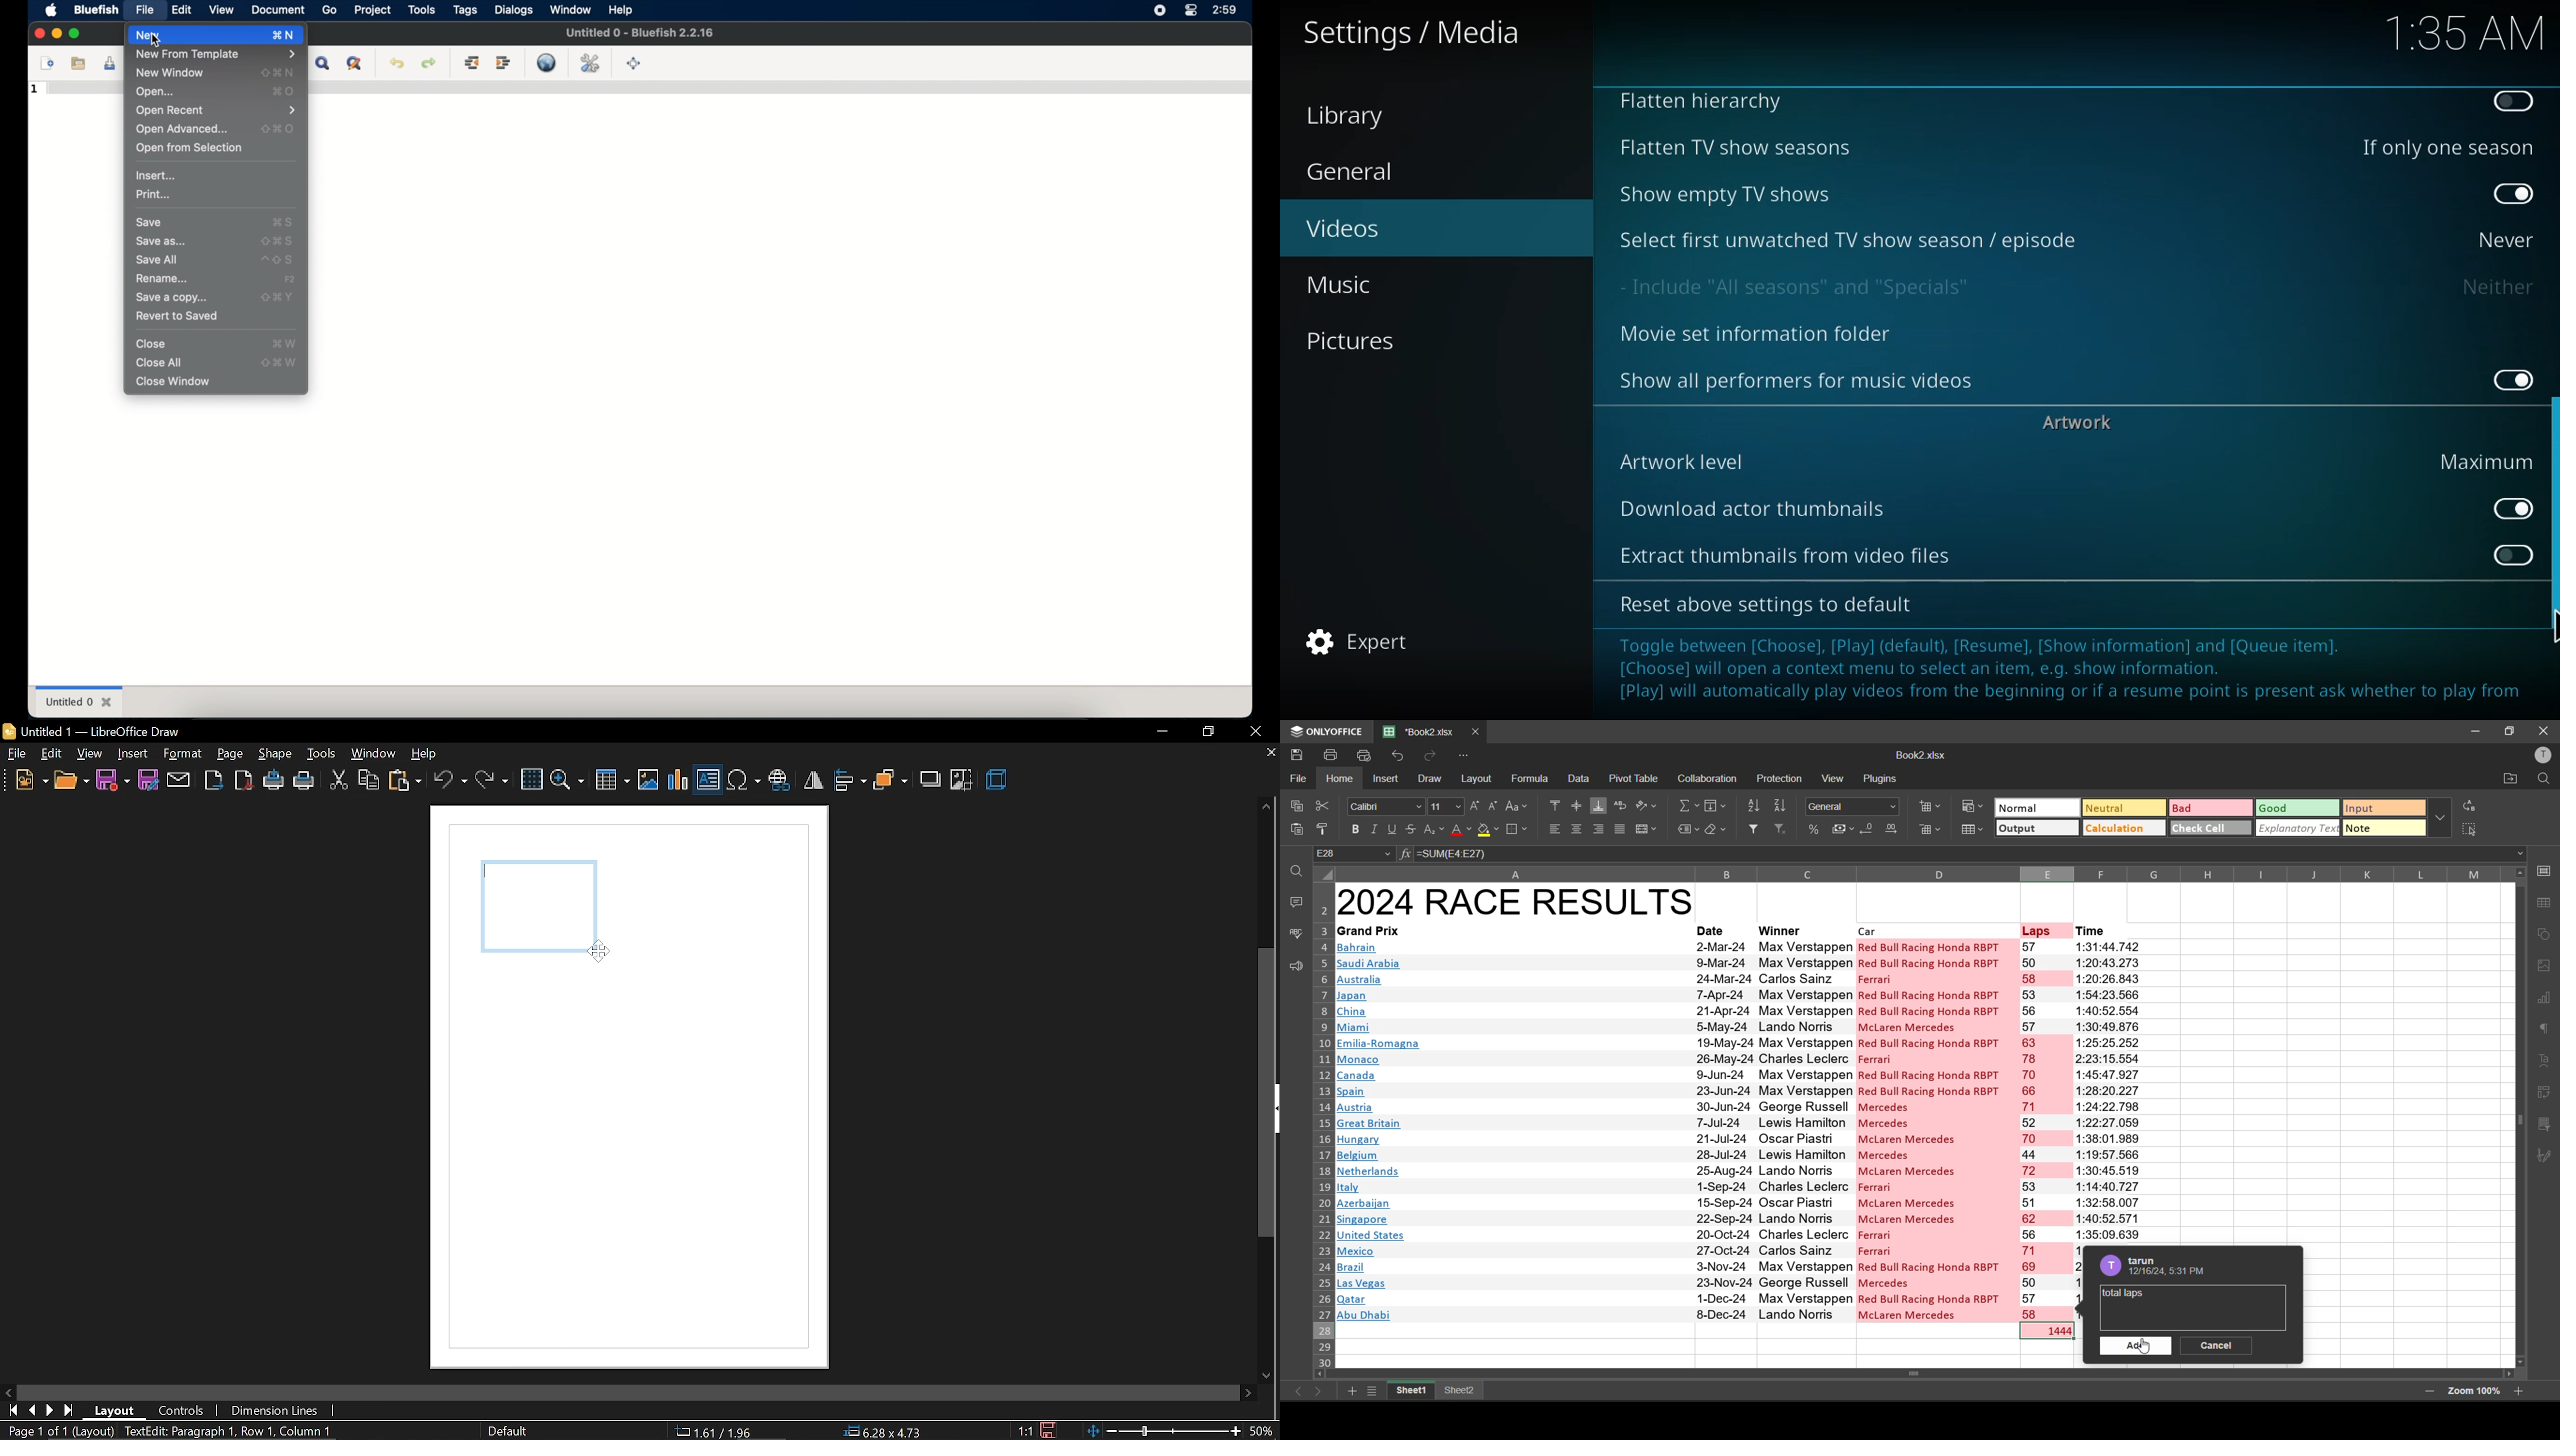 The height and width of the screenshot is (1456, 2576). I want to click on conditional formatting, so click(1973, 810).